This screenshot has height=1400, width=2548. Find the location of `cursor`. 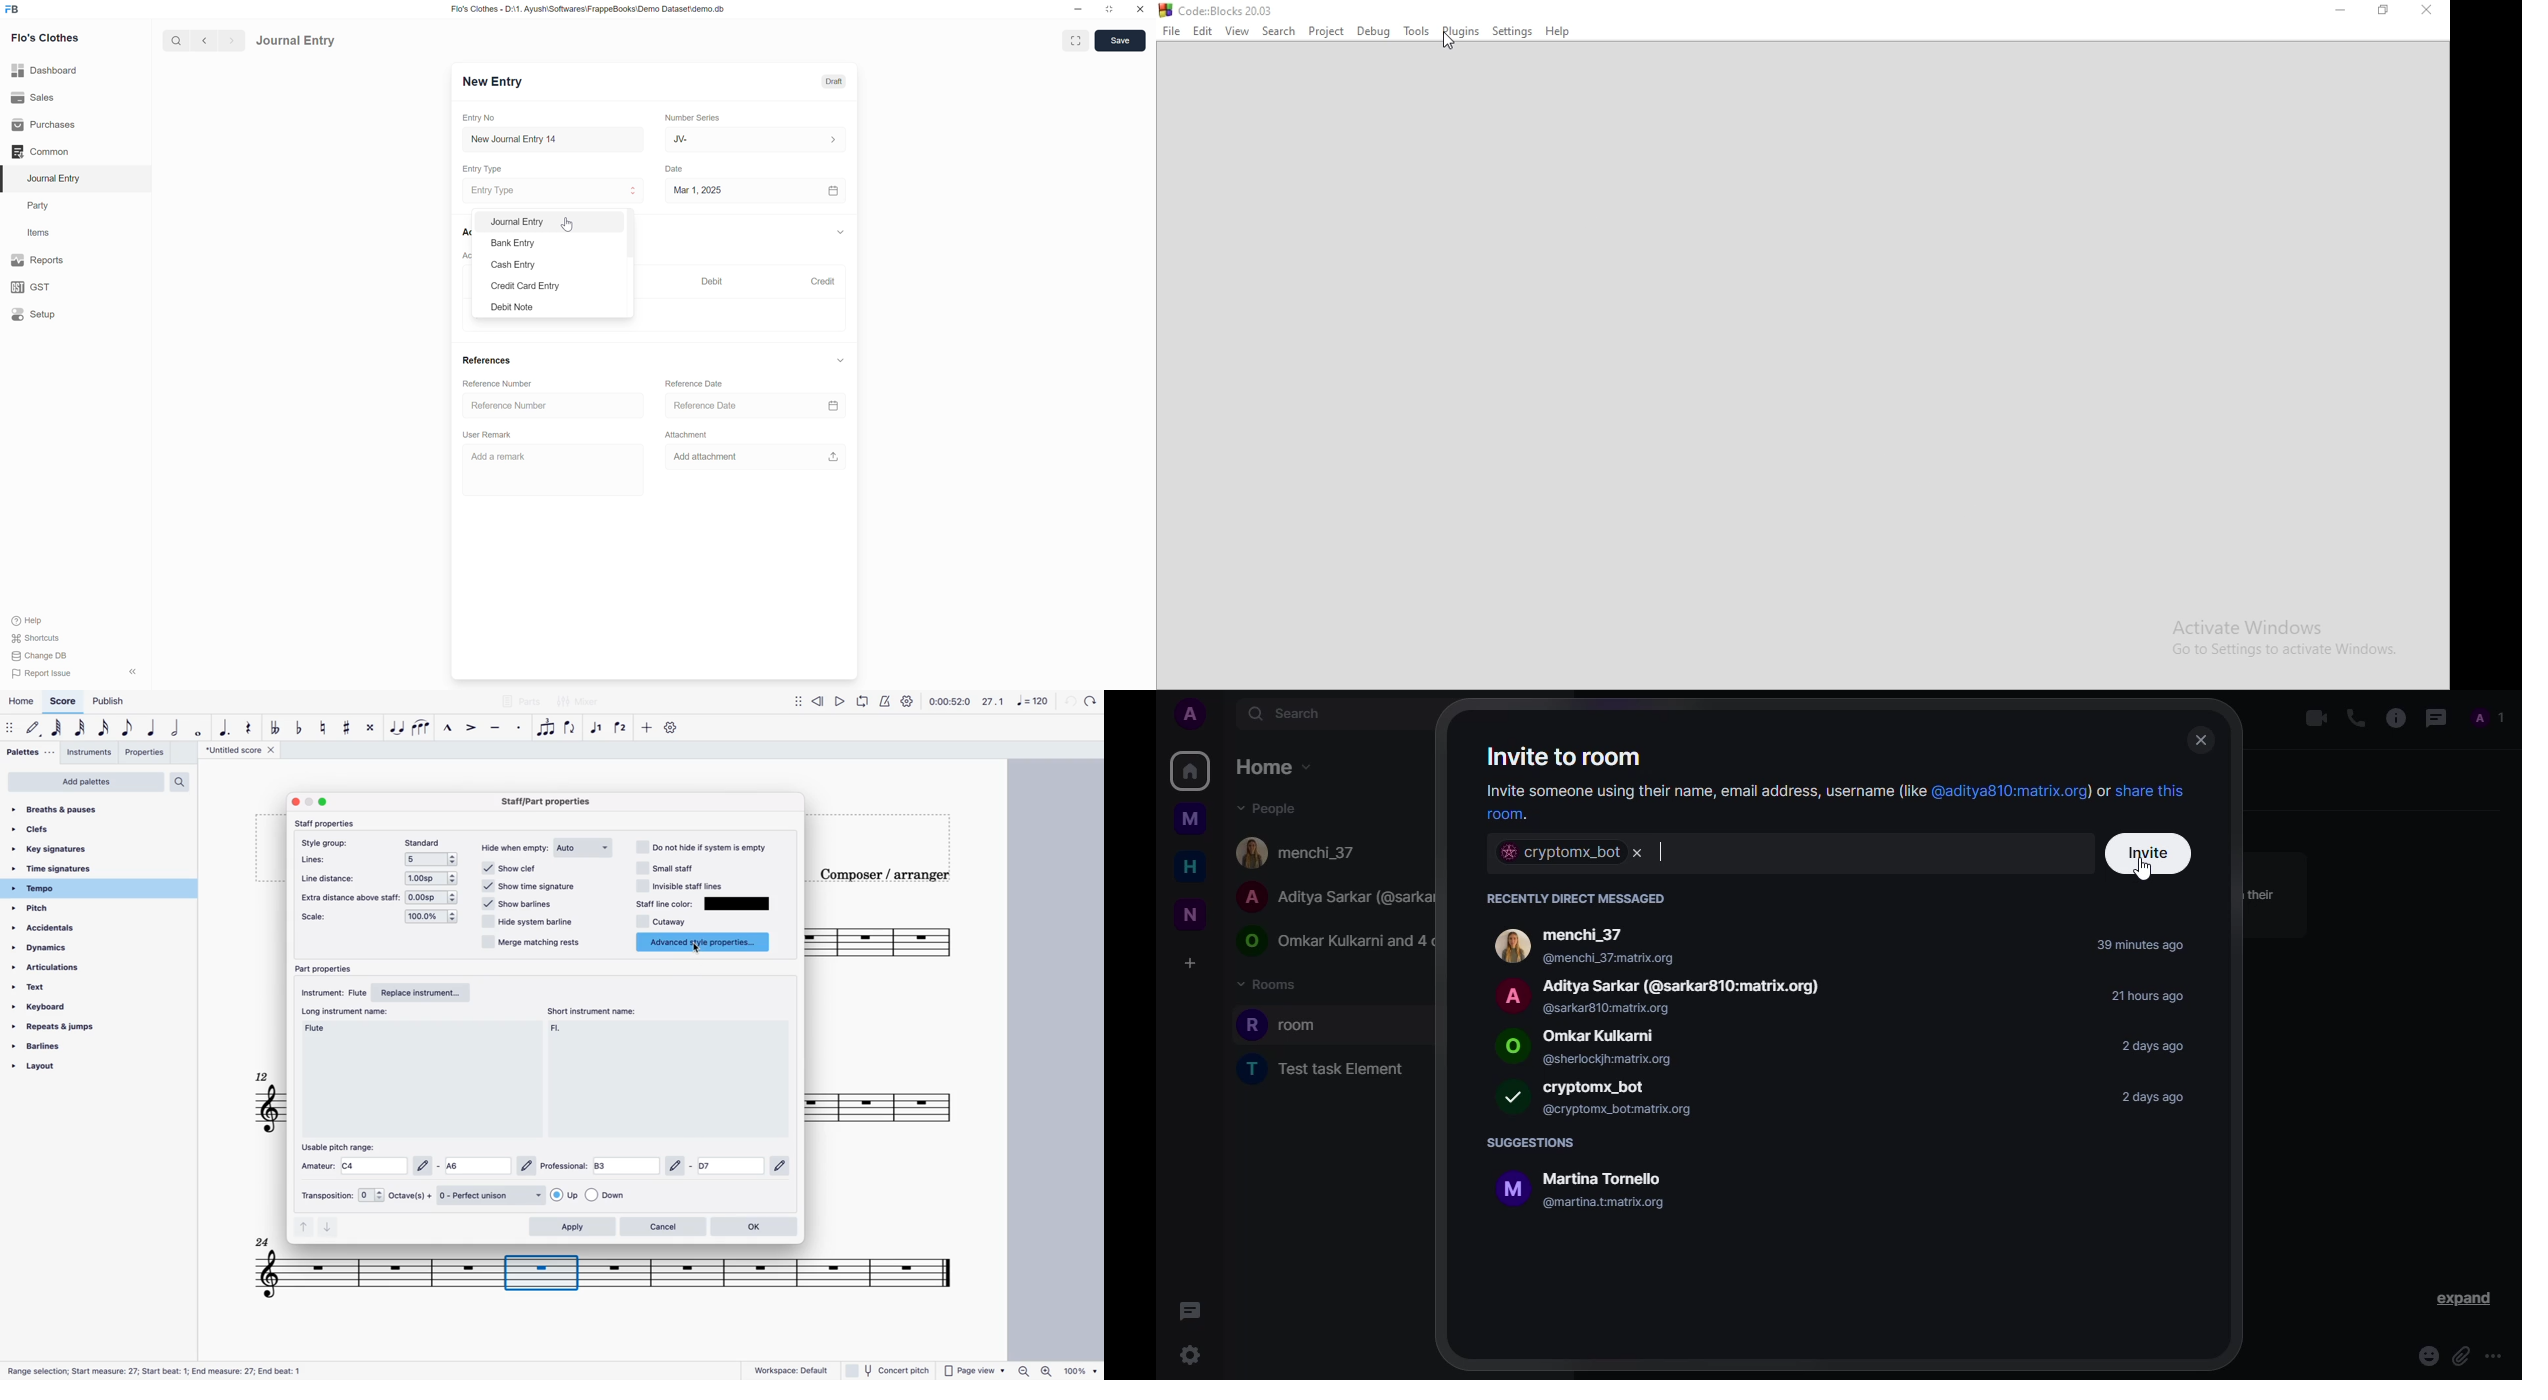

cursor is located at coordinates (569, 223).